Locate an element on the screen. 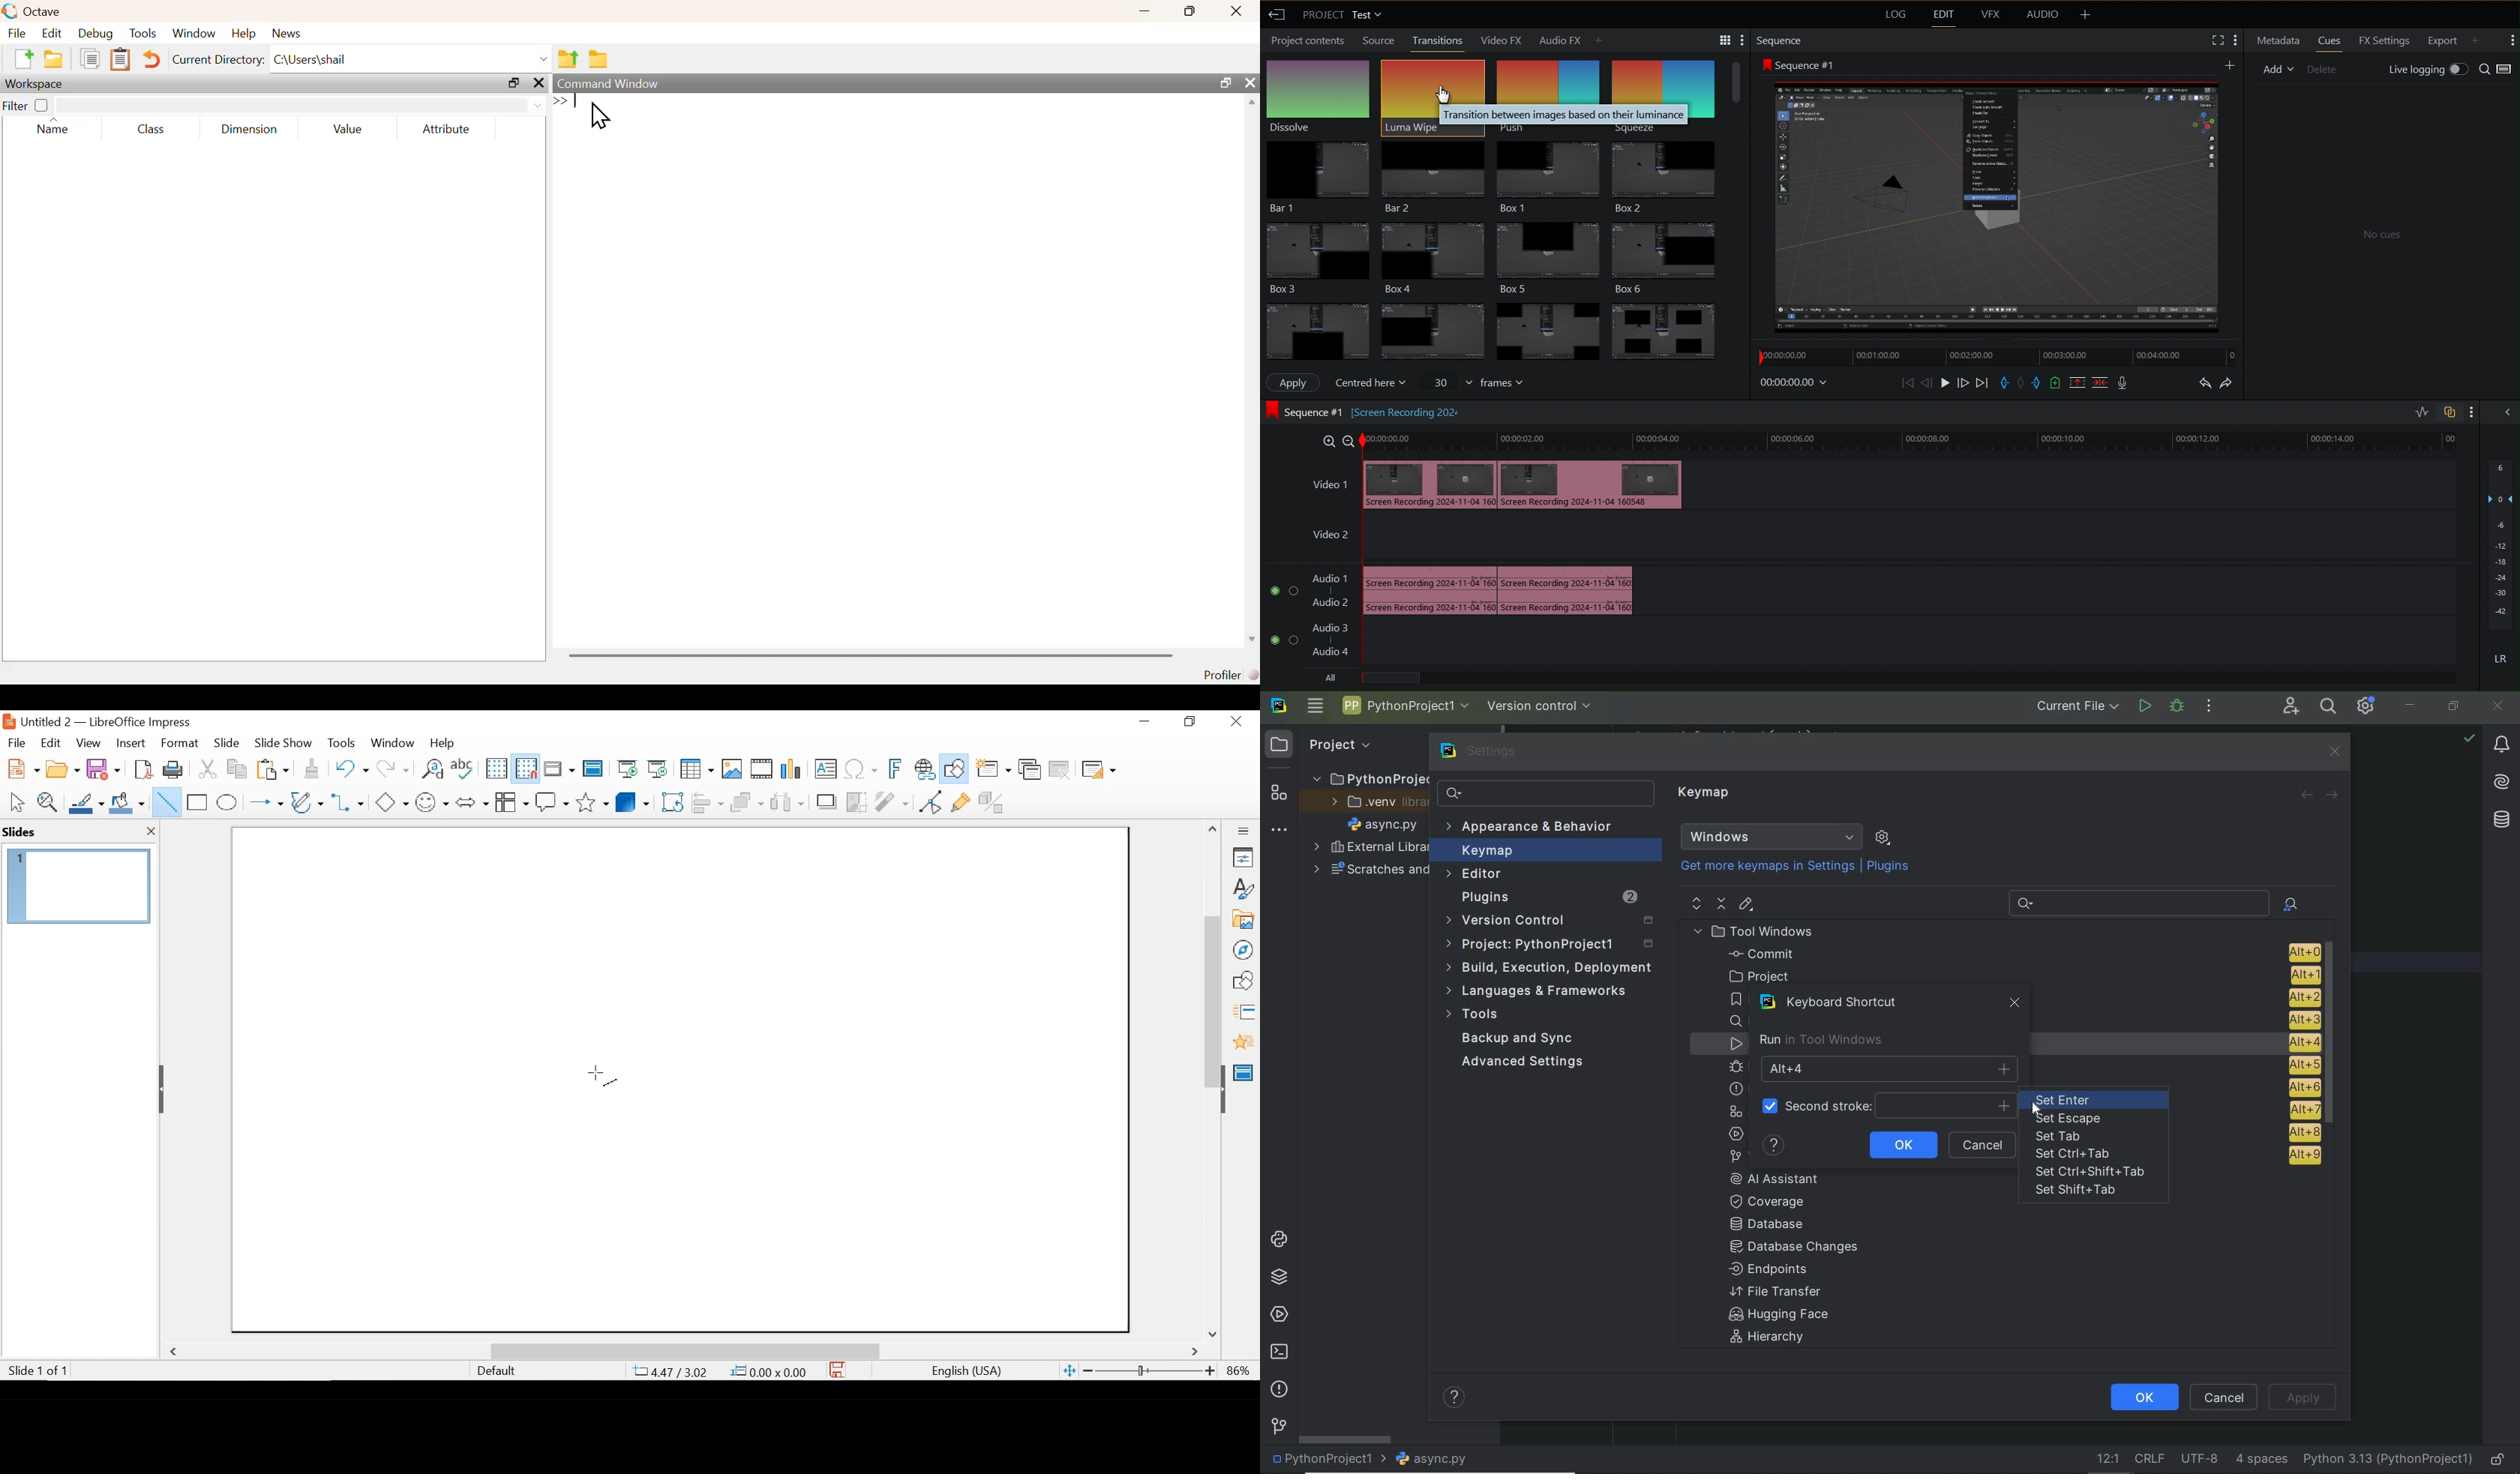 The height and width of the screenshot is (1484, 2520). Move Back is located at coordinates (1927, 383).